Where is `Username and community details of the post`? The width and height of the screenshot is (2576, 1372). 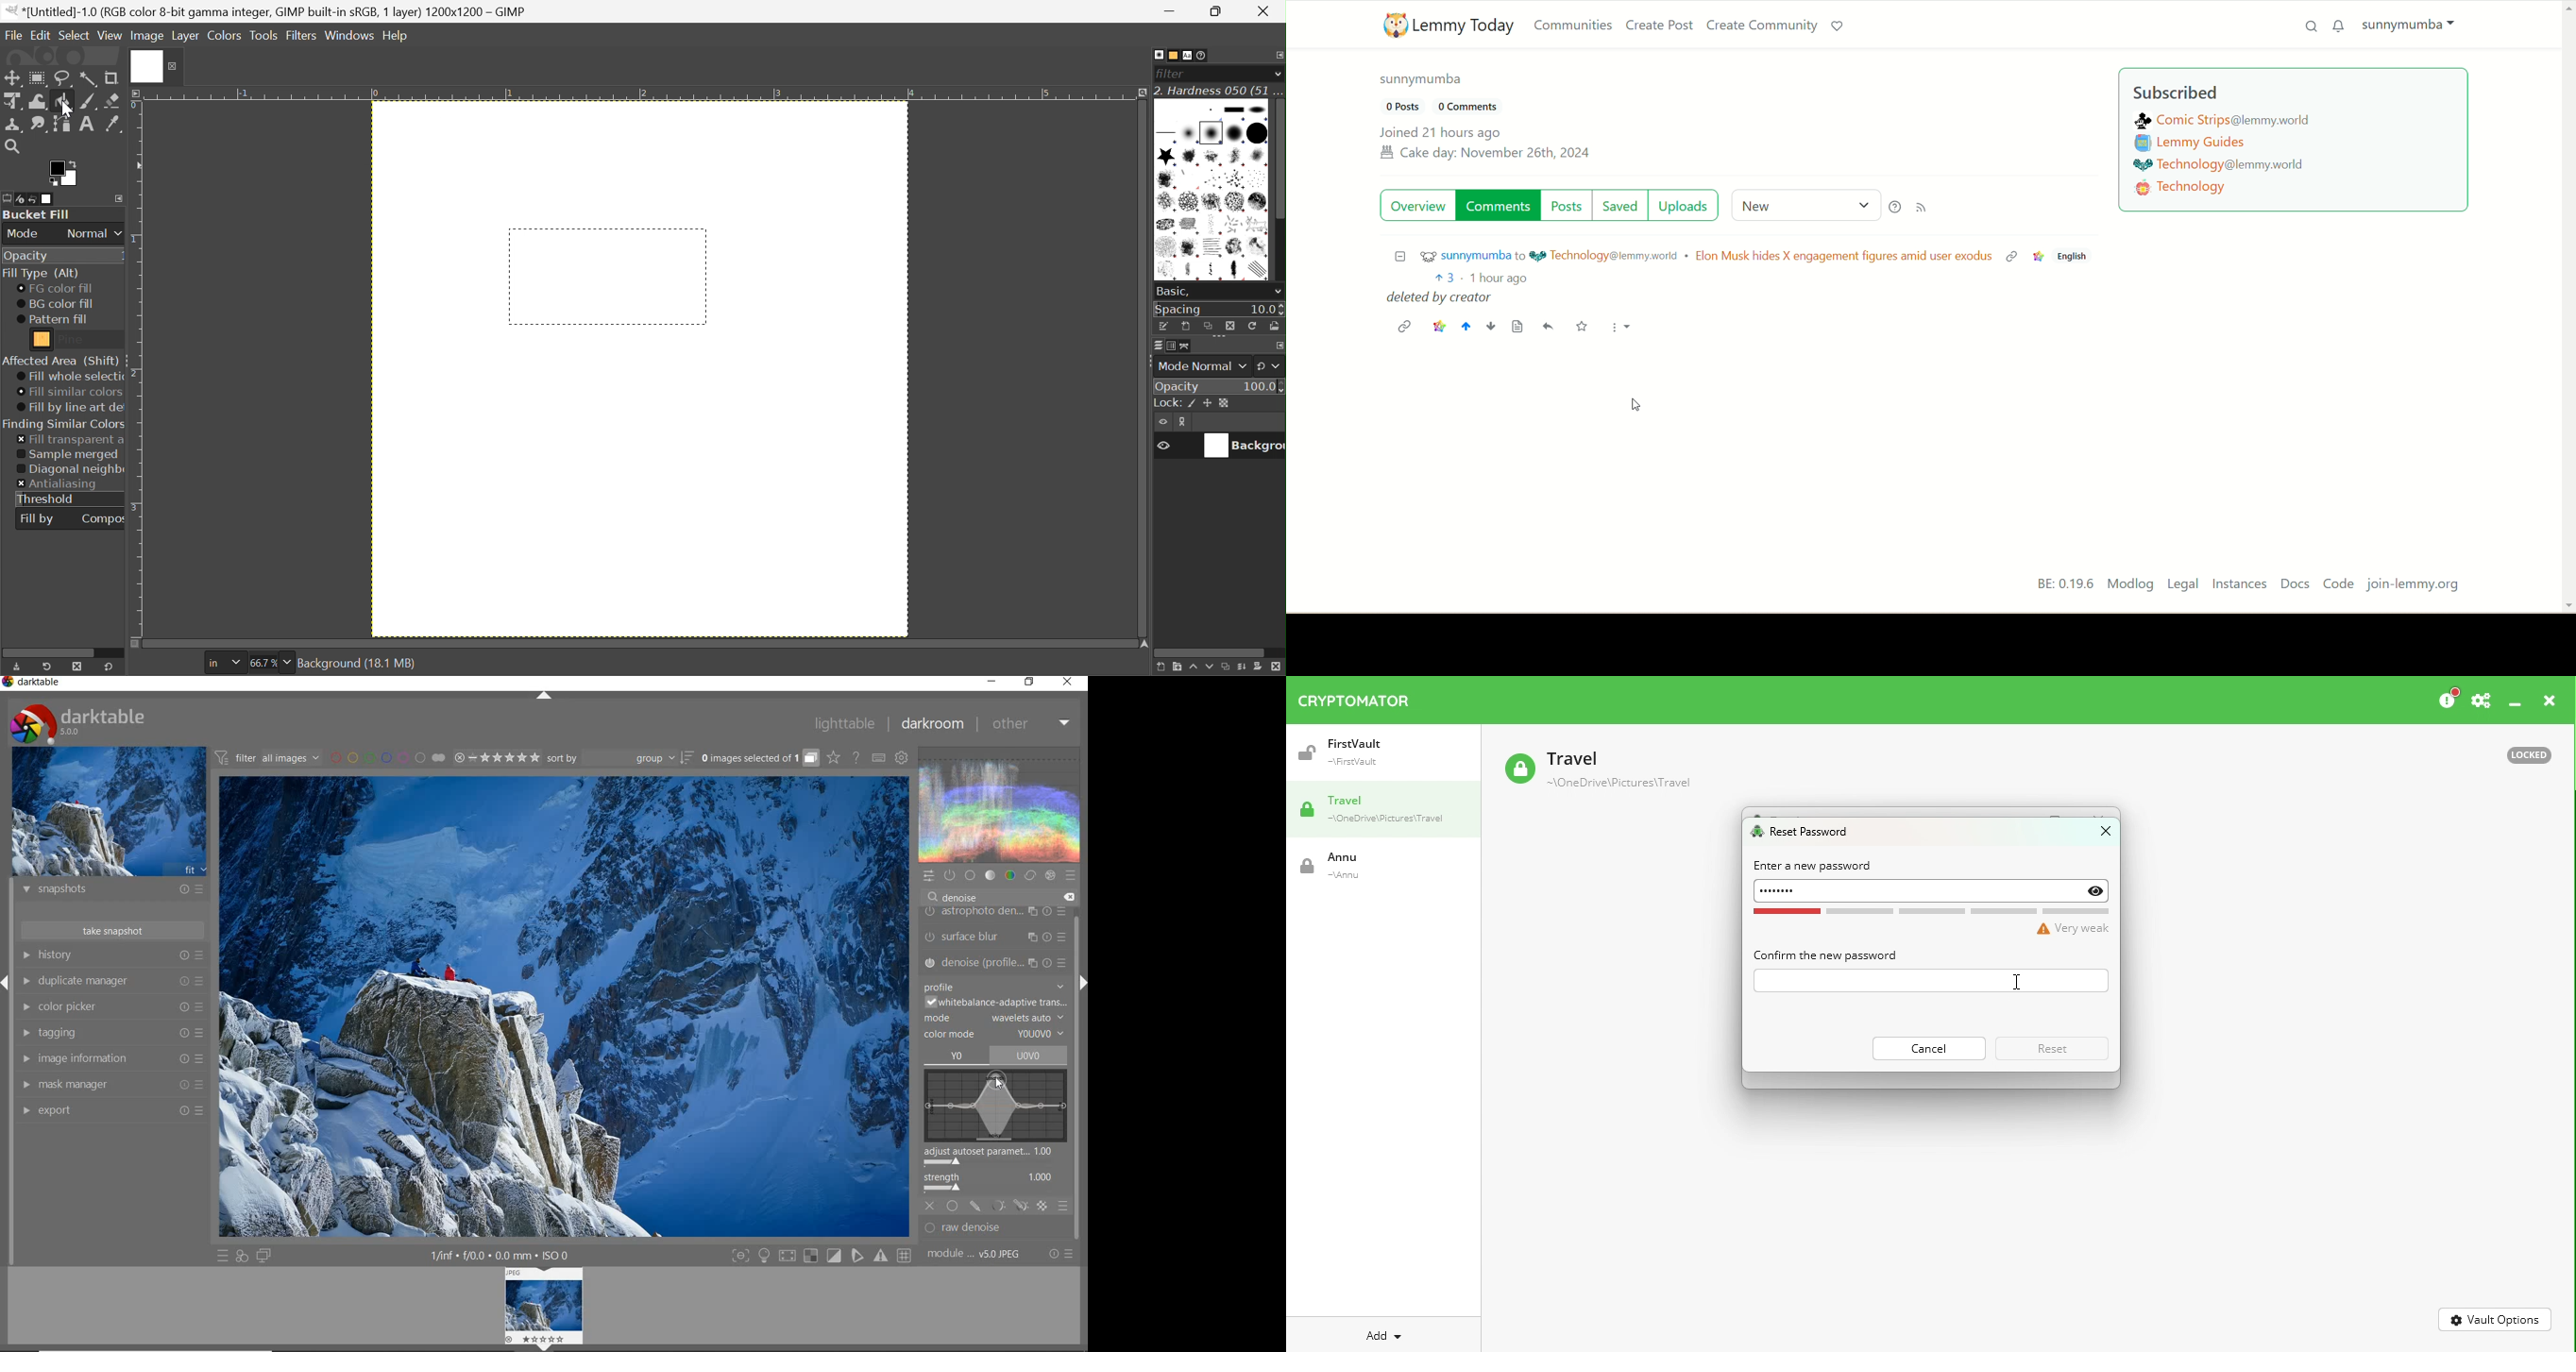
Username and community details of the post is located at coordinates (1691, 255).